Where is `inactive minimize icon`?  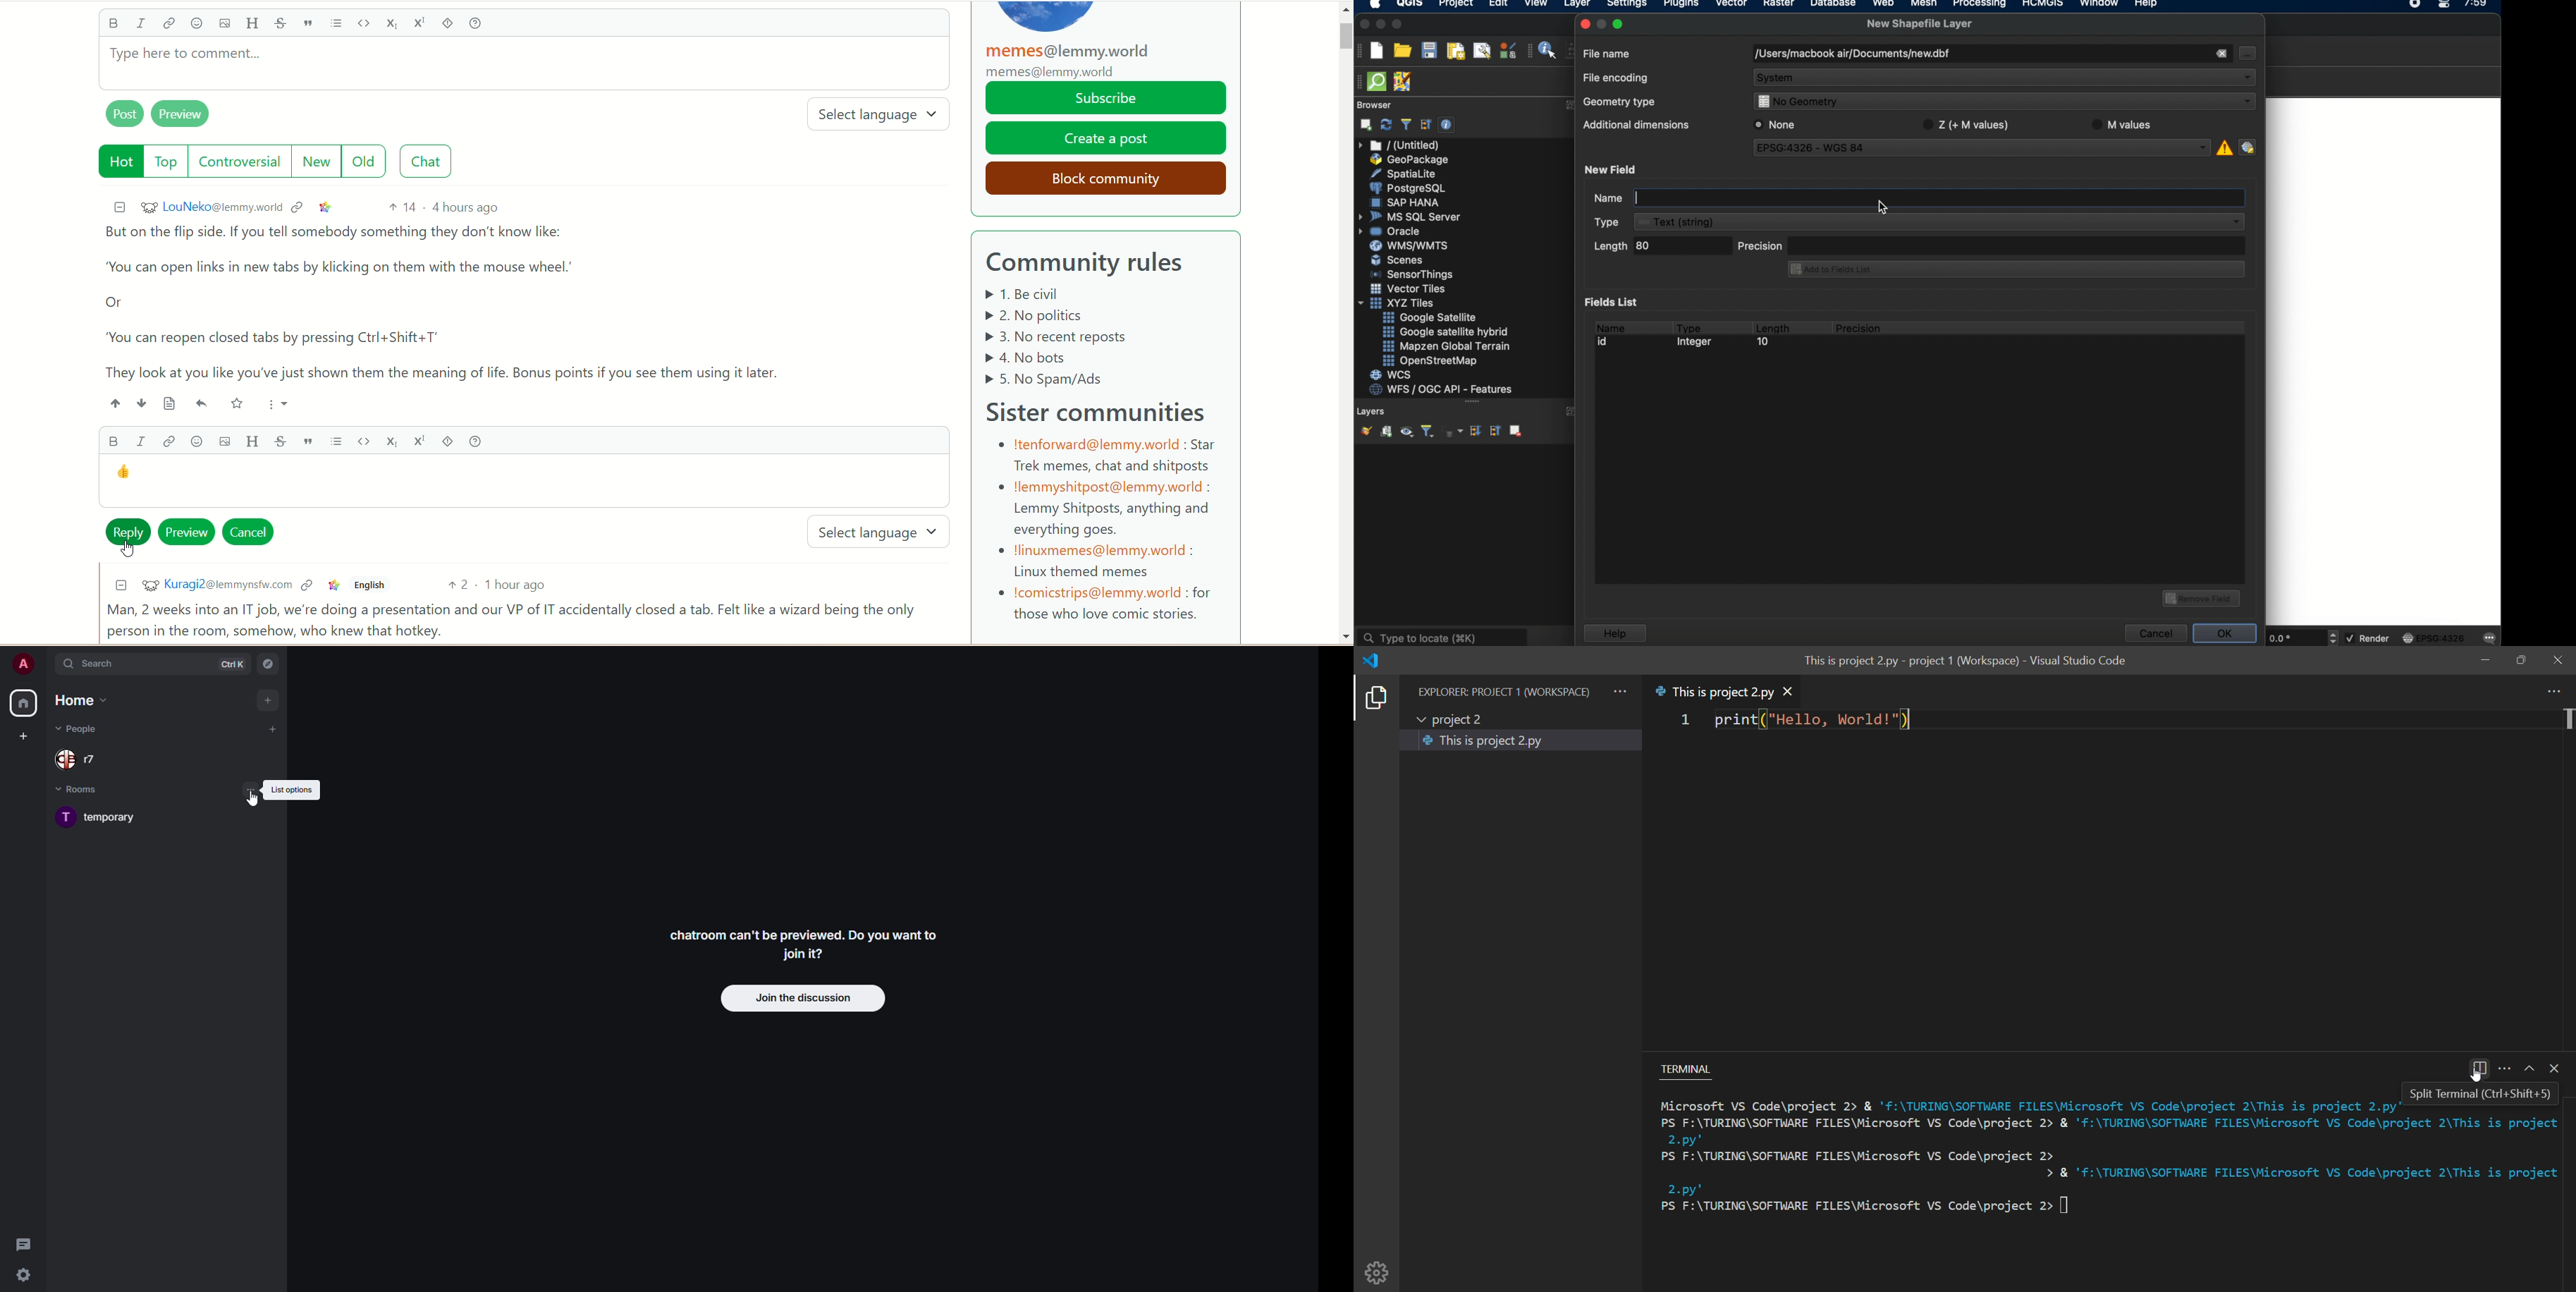
inactive minimize icon is located at coordinates (1602, 23).